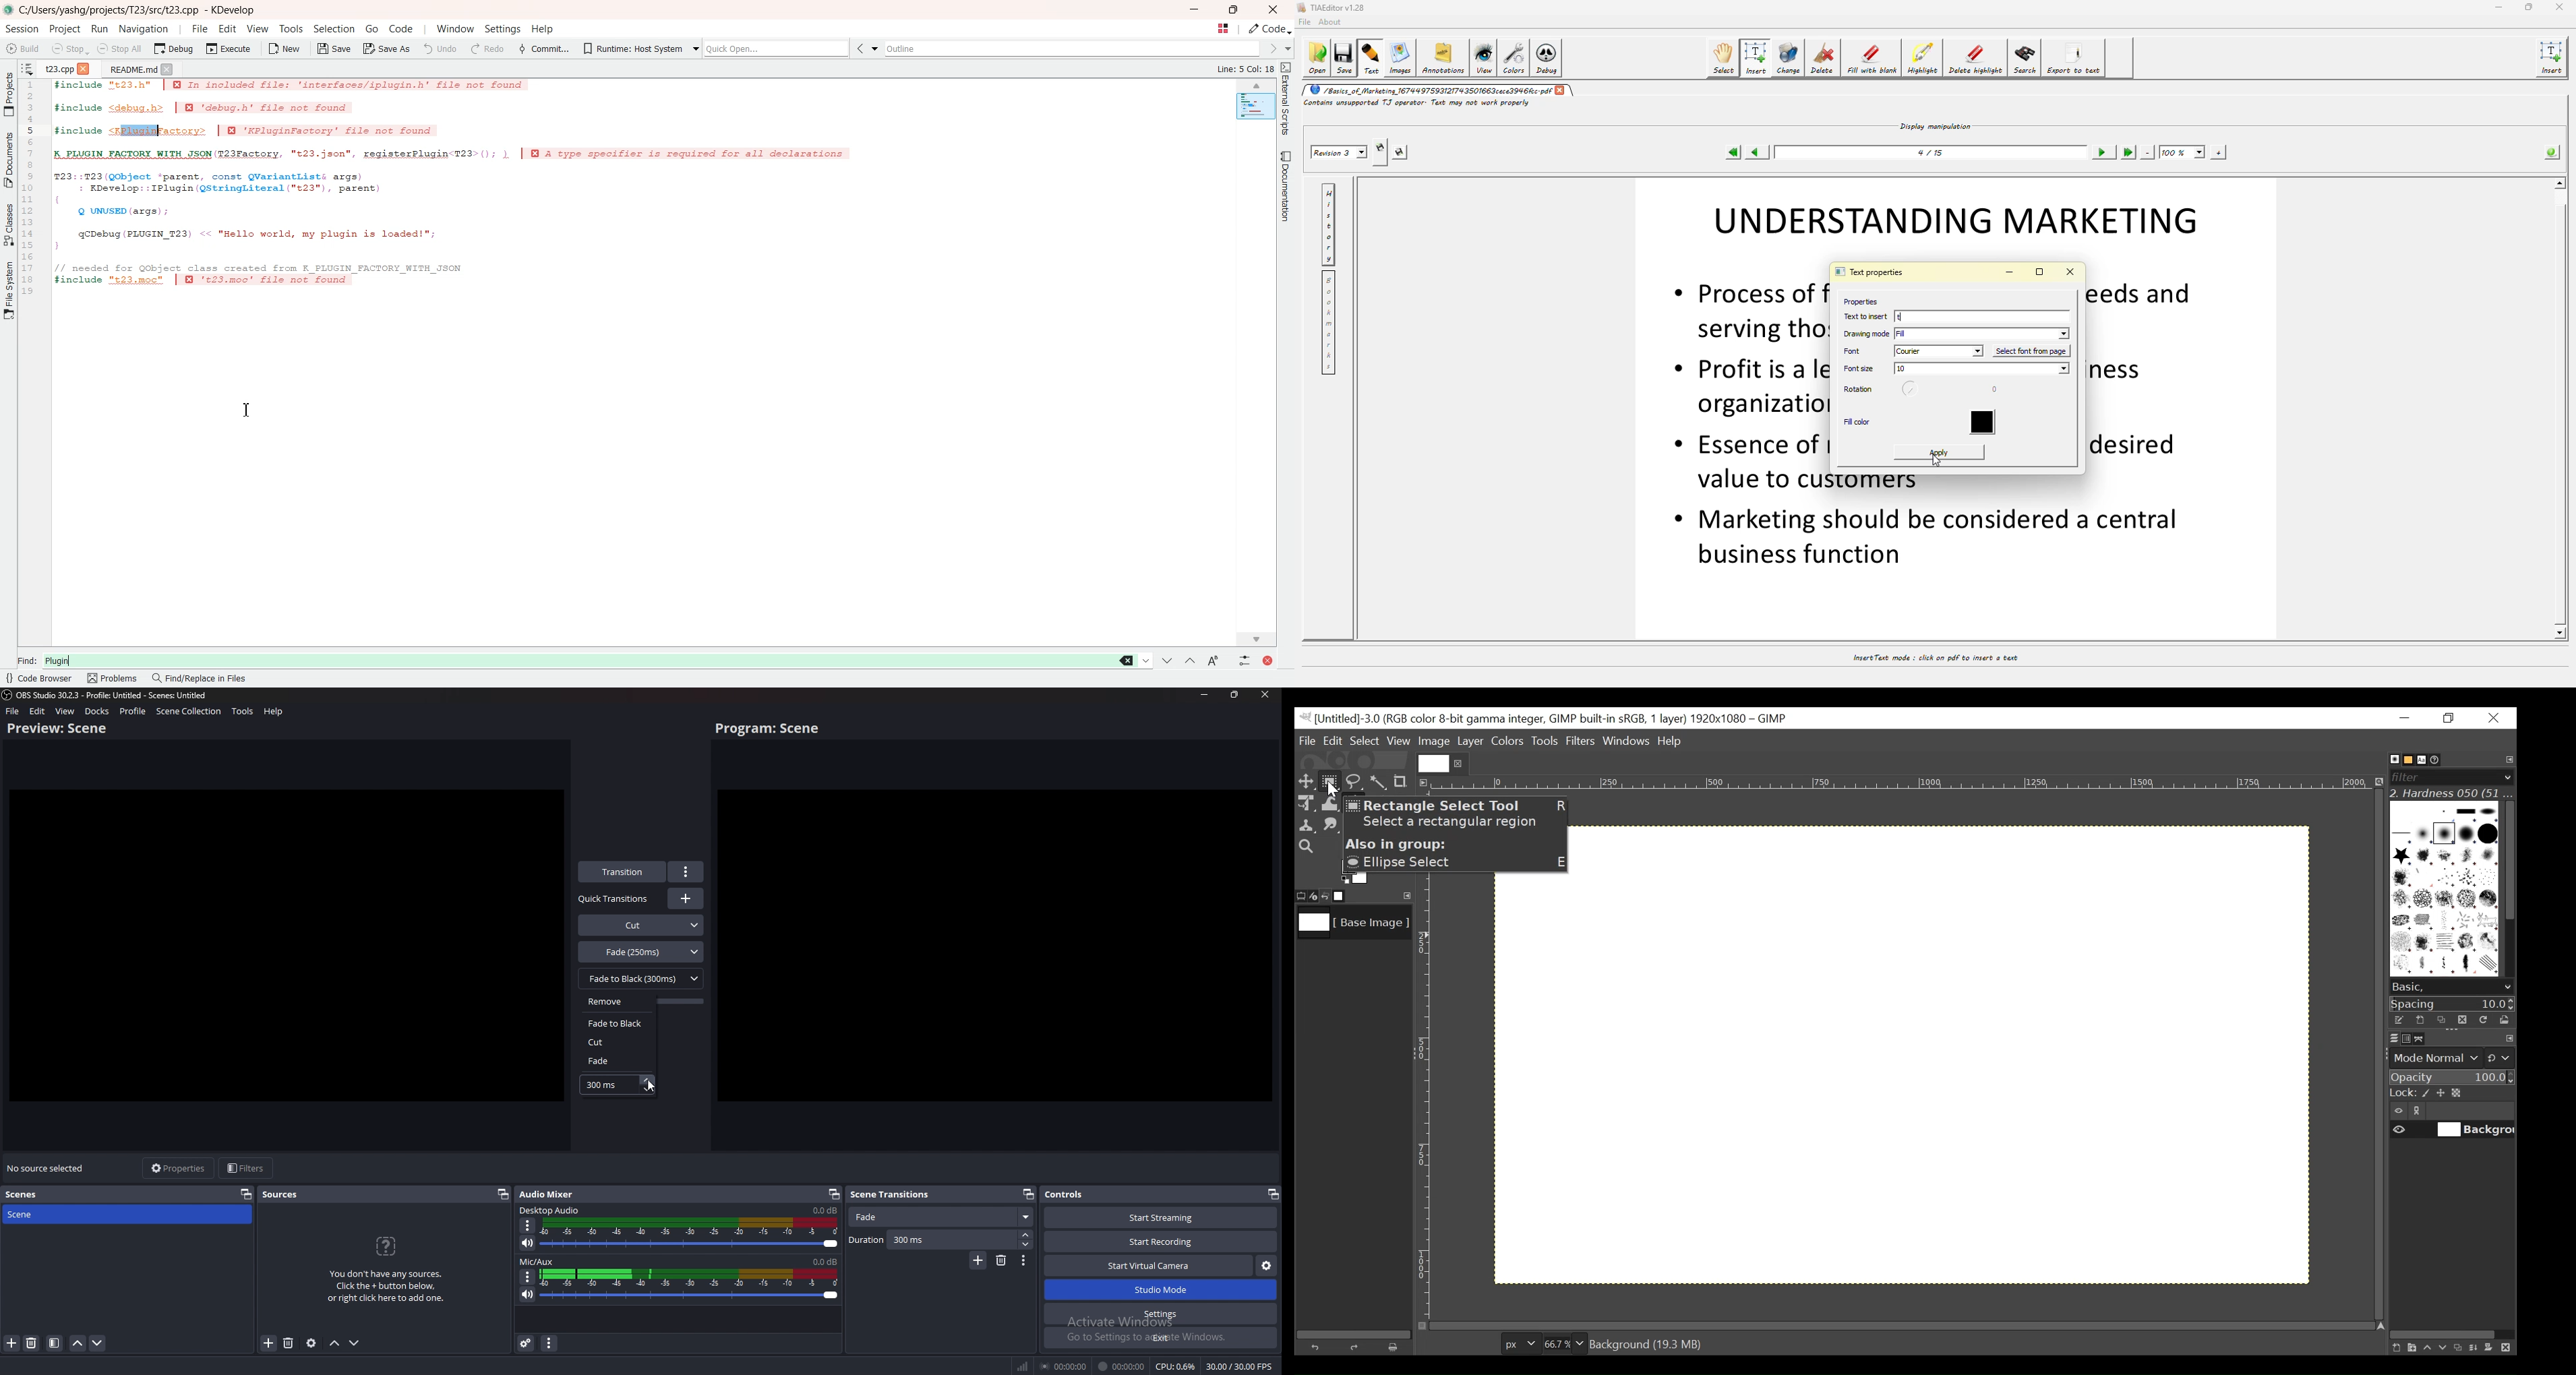 This screenshot has width=2576, height=1400. Describe the element at coordinates (690, 1286) in the screenshot. I see `mic/aux sound bar` at that location.